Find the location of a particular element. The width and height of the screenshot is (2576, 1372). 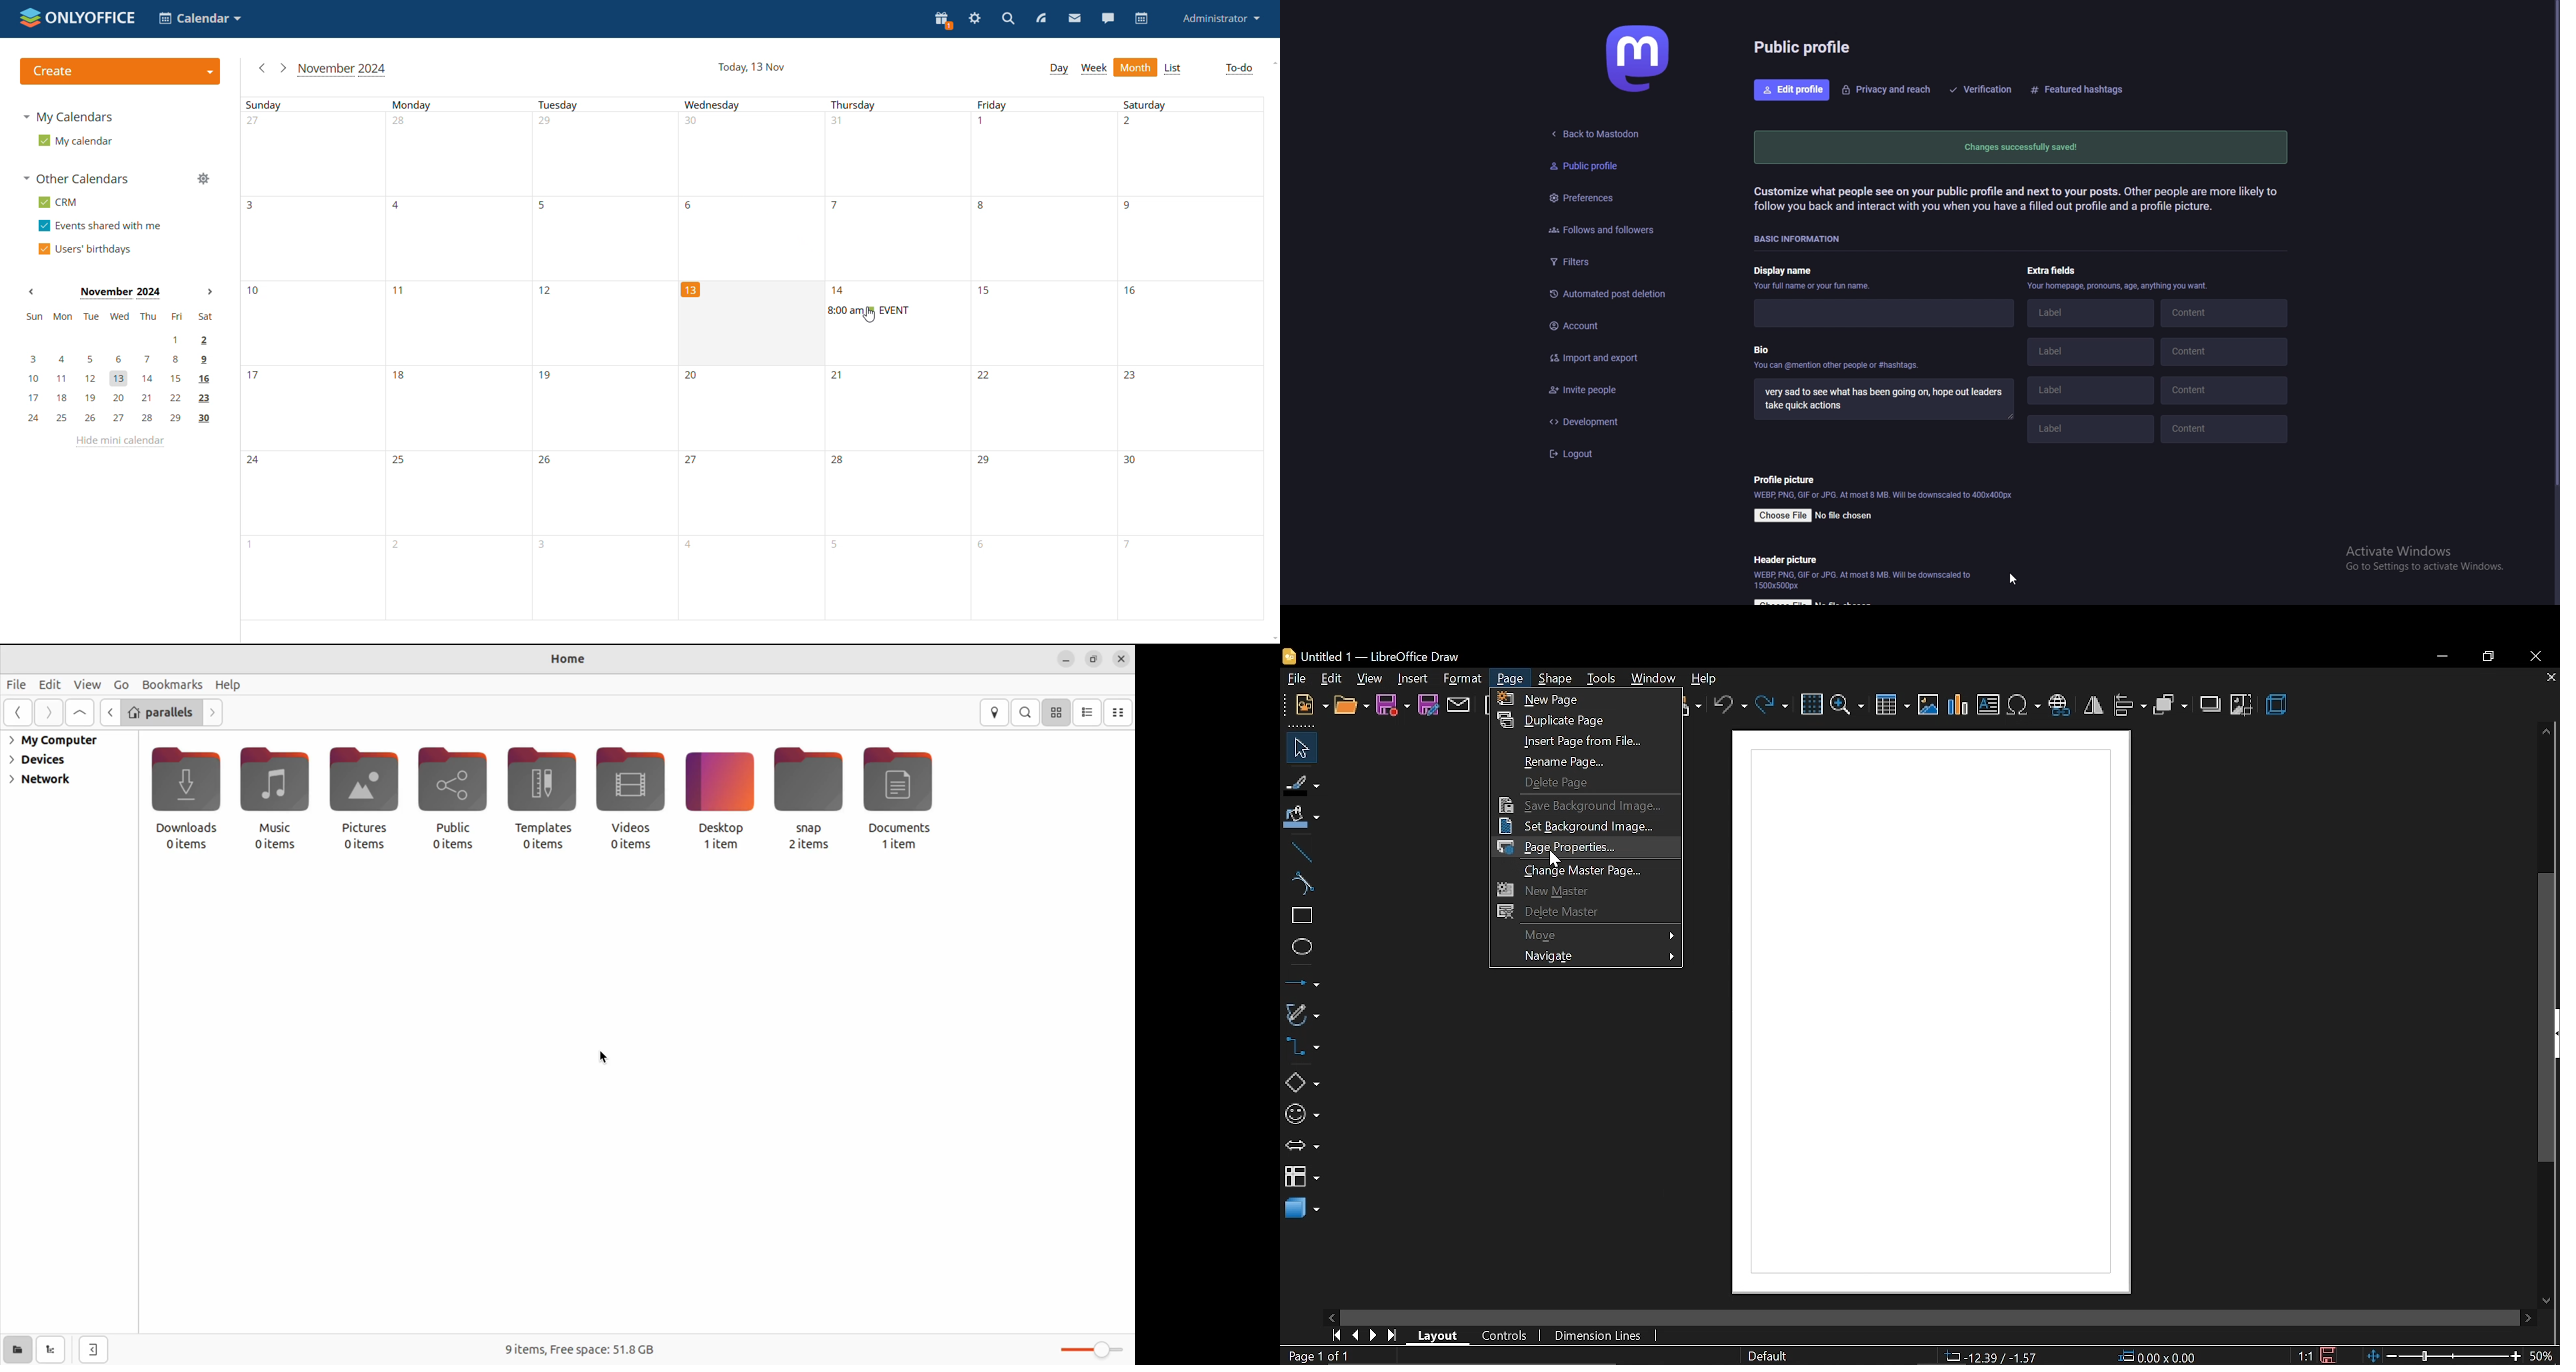

sun, mon, tue, wed, thu, fri, sat is located at coordinates (118, 317).